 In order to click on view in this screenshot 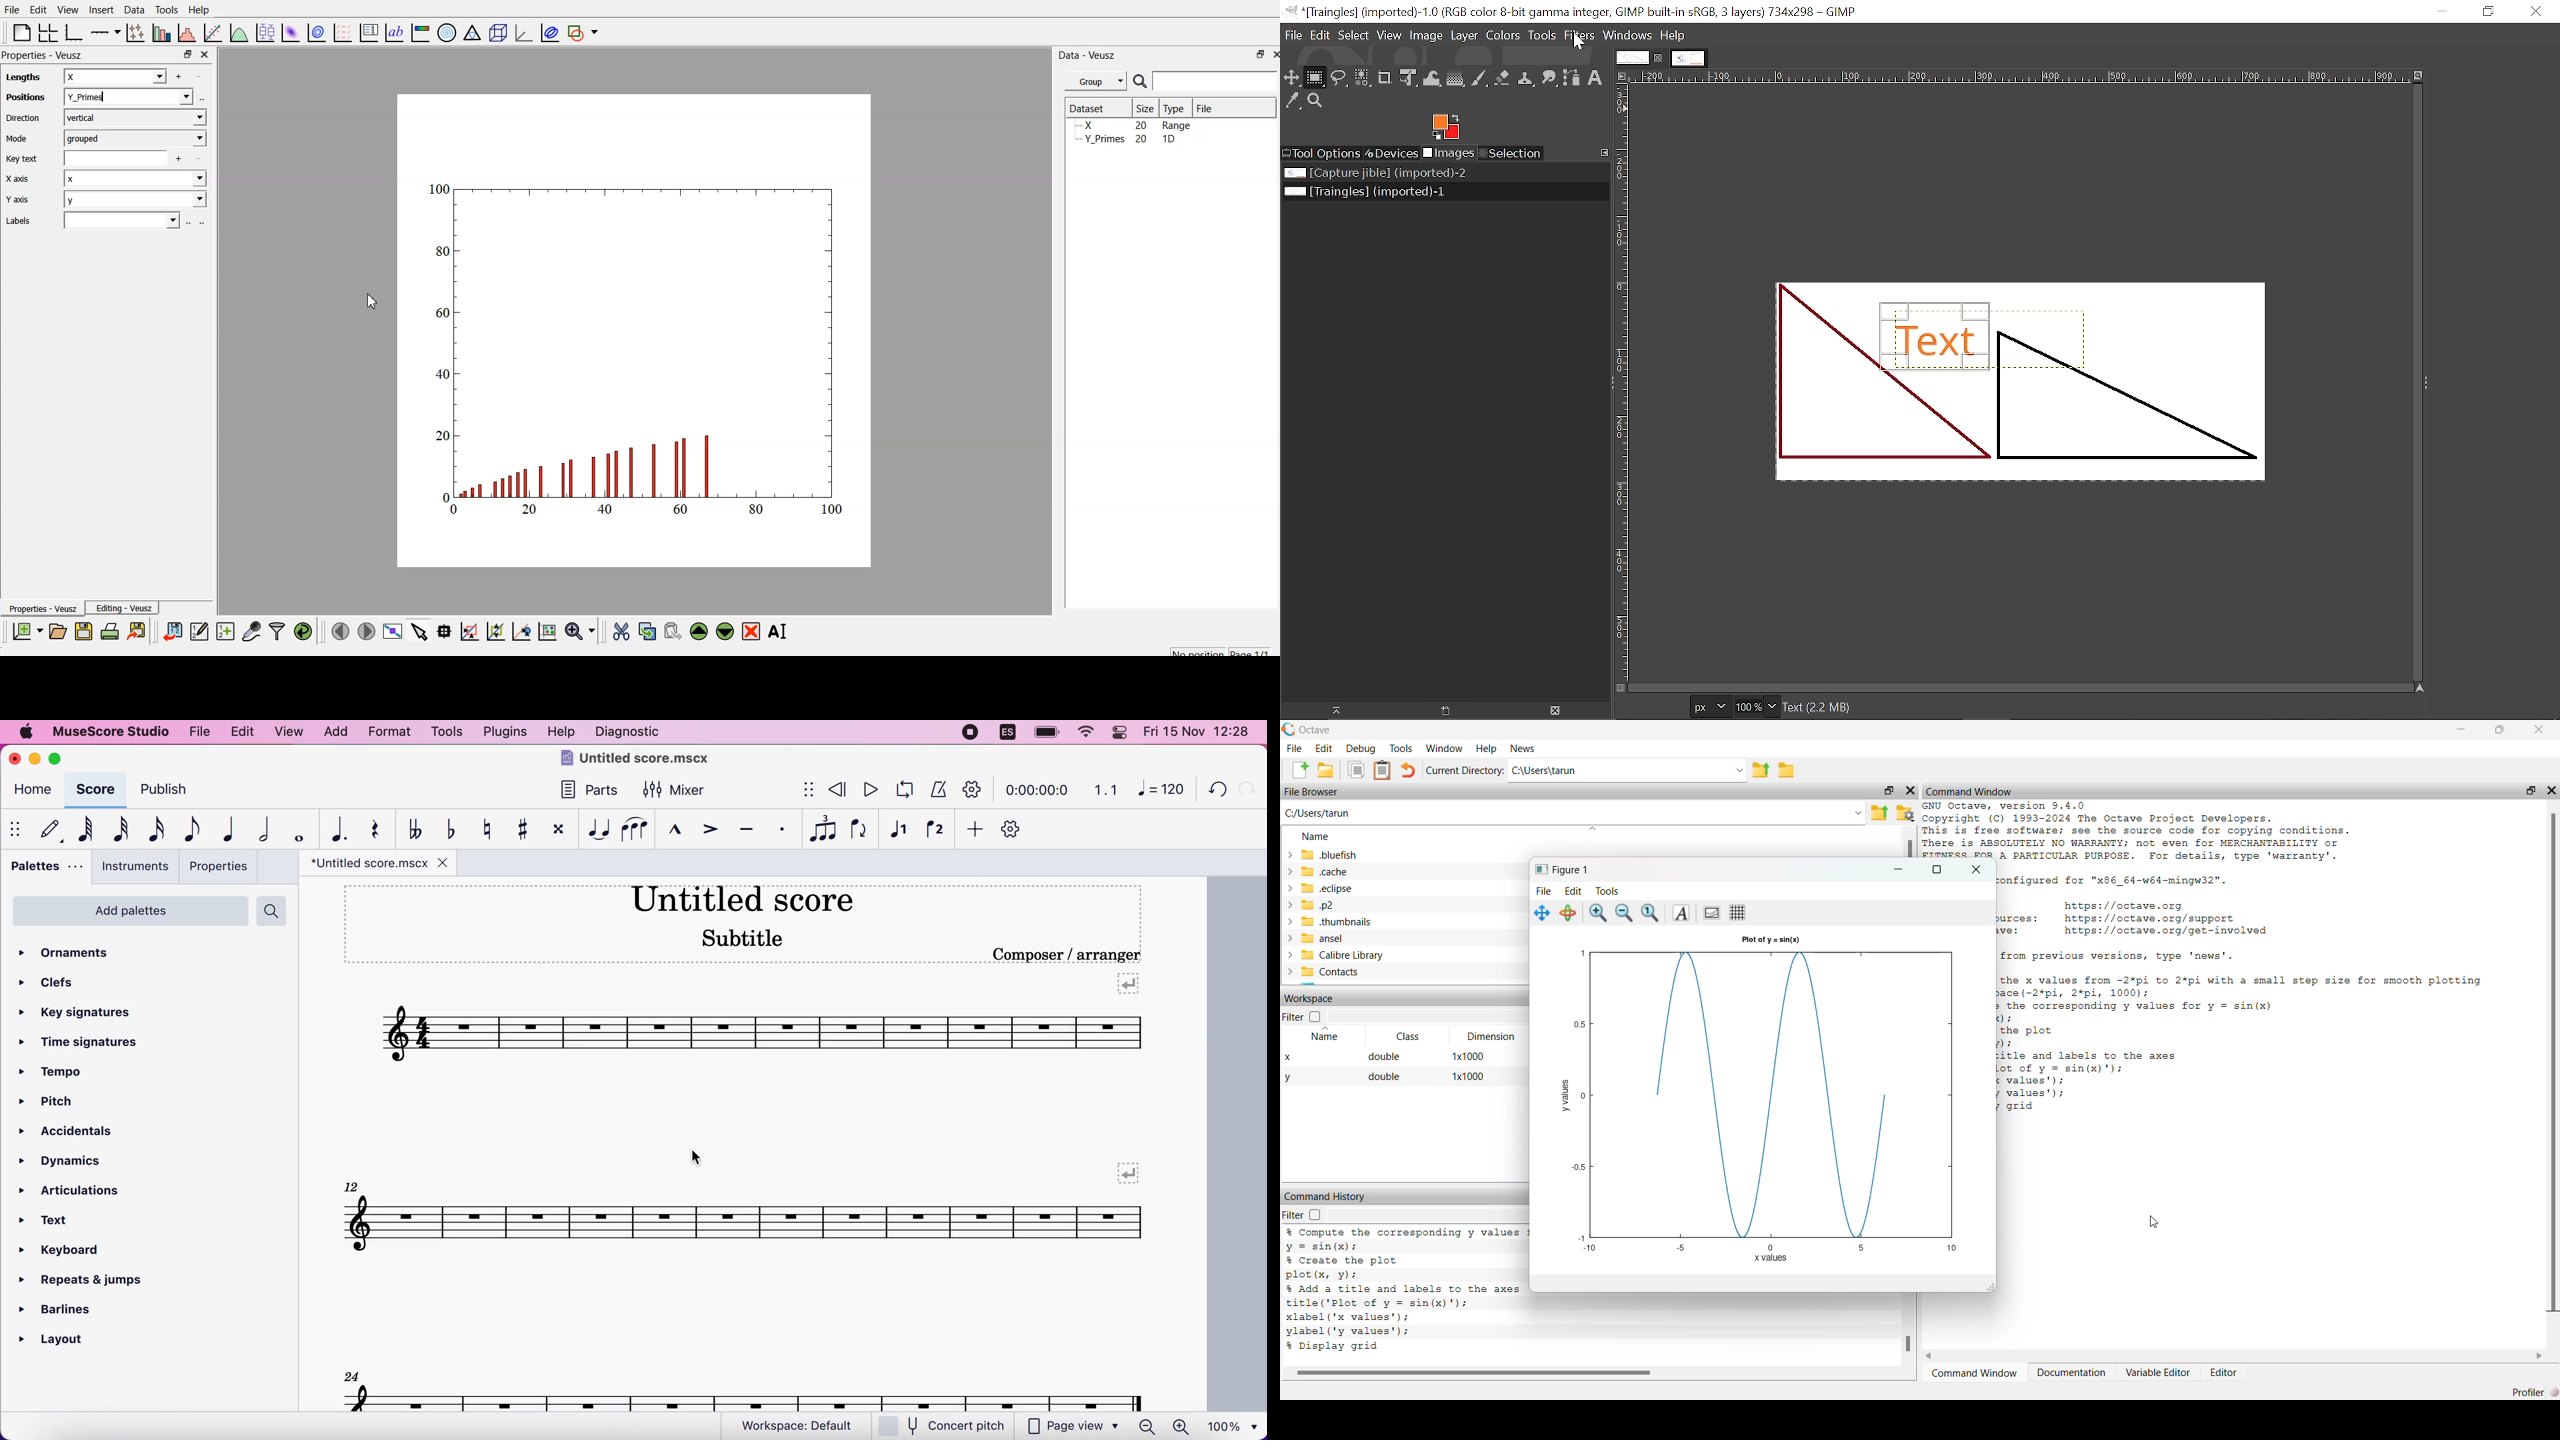, I will do `click(290, 733)`.